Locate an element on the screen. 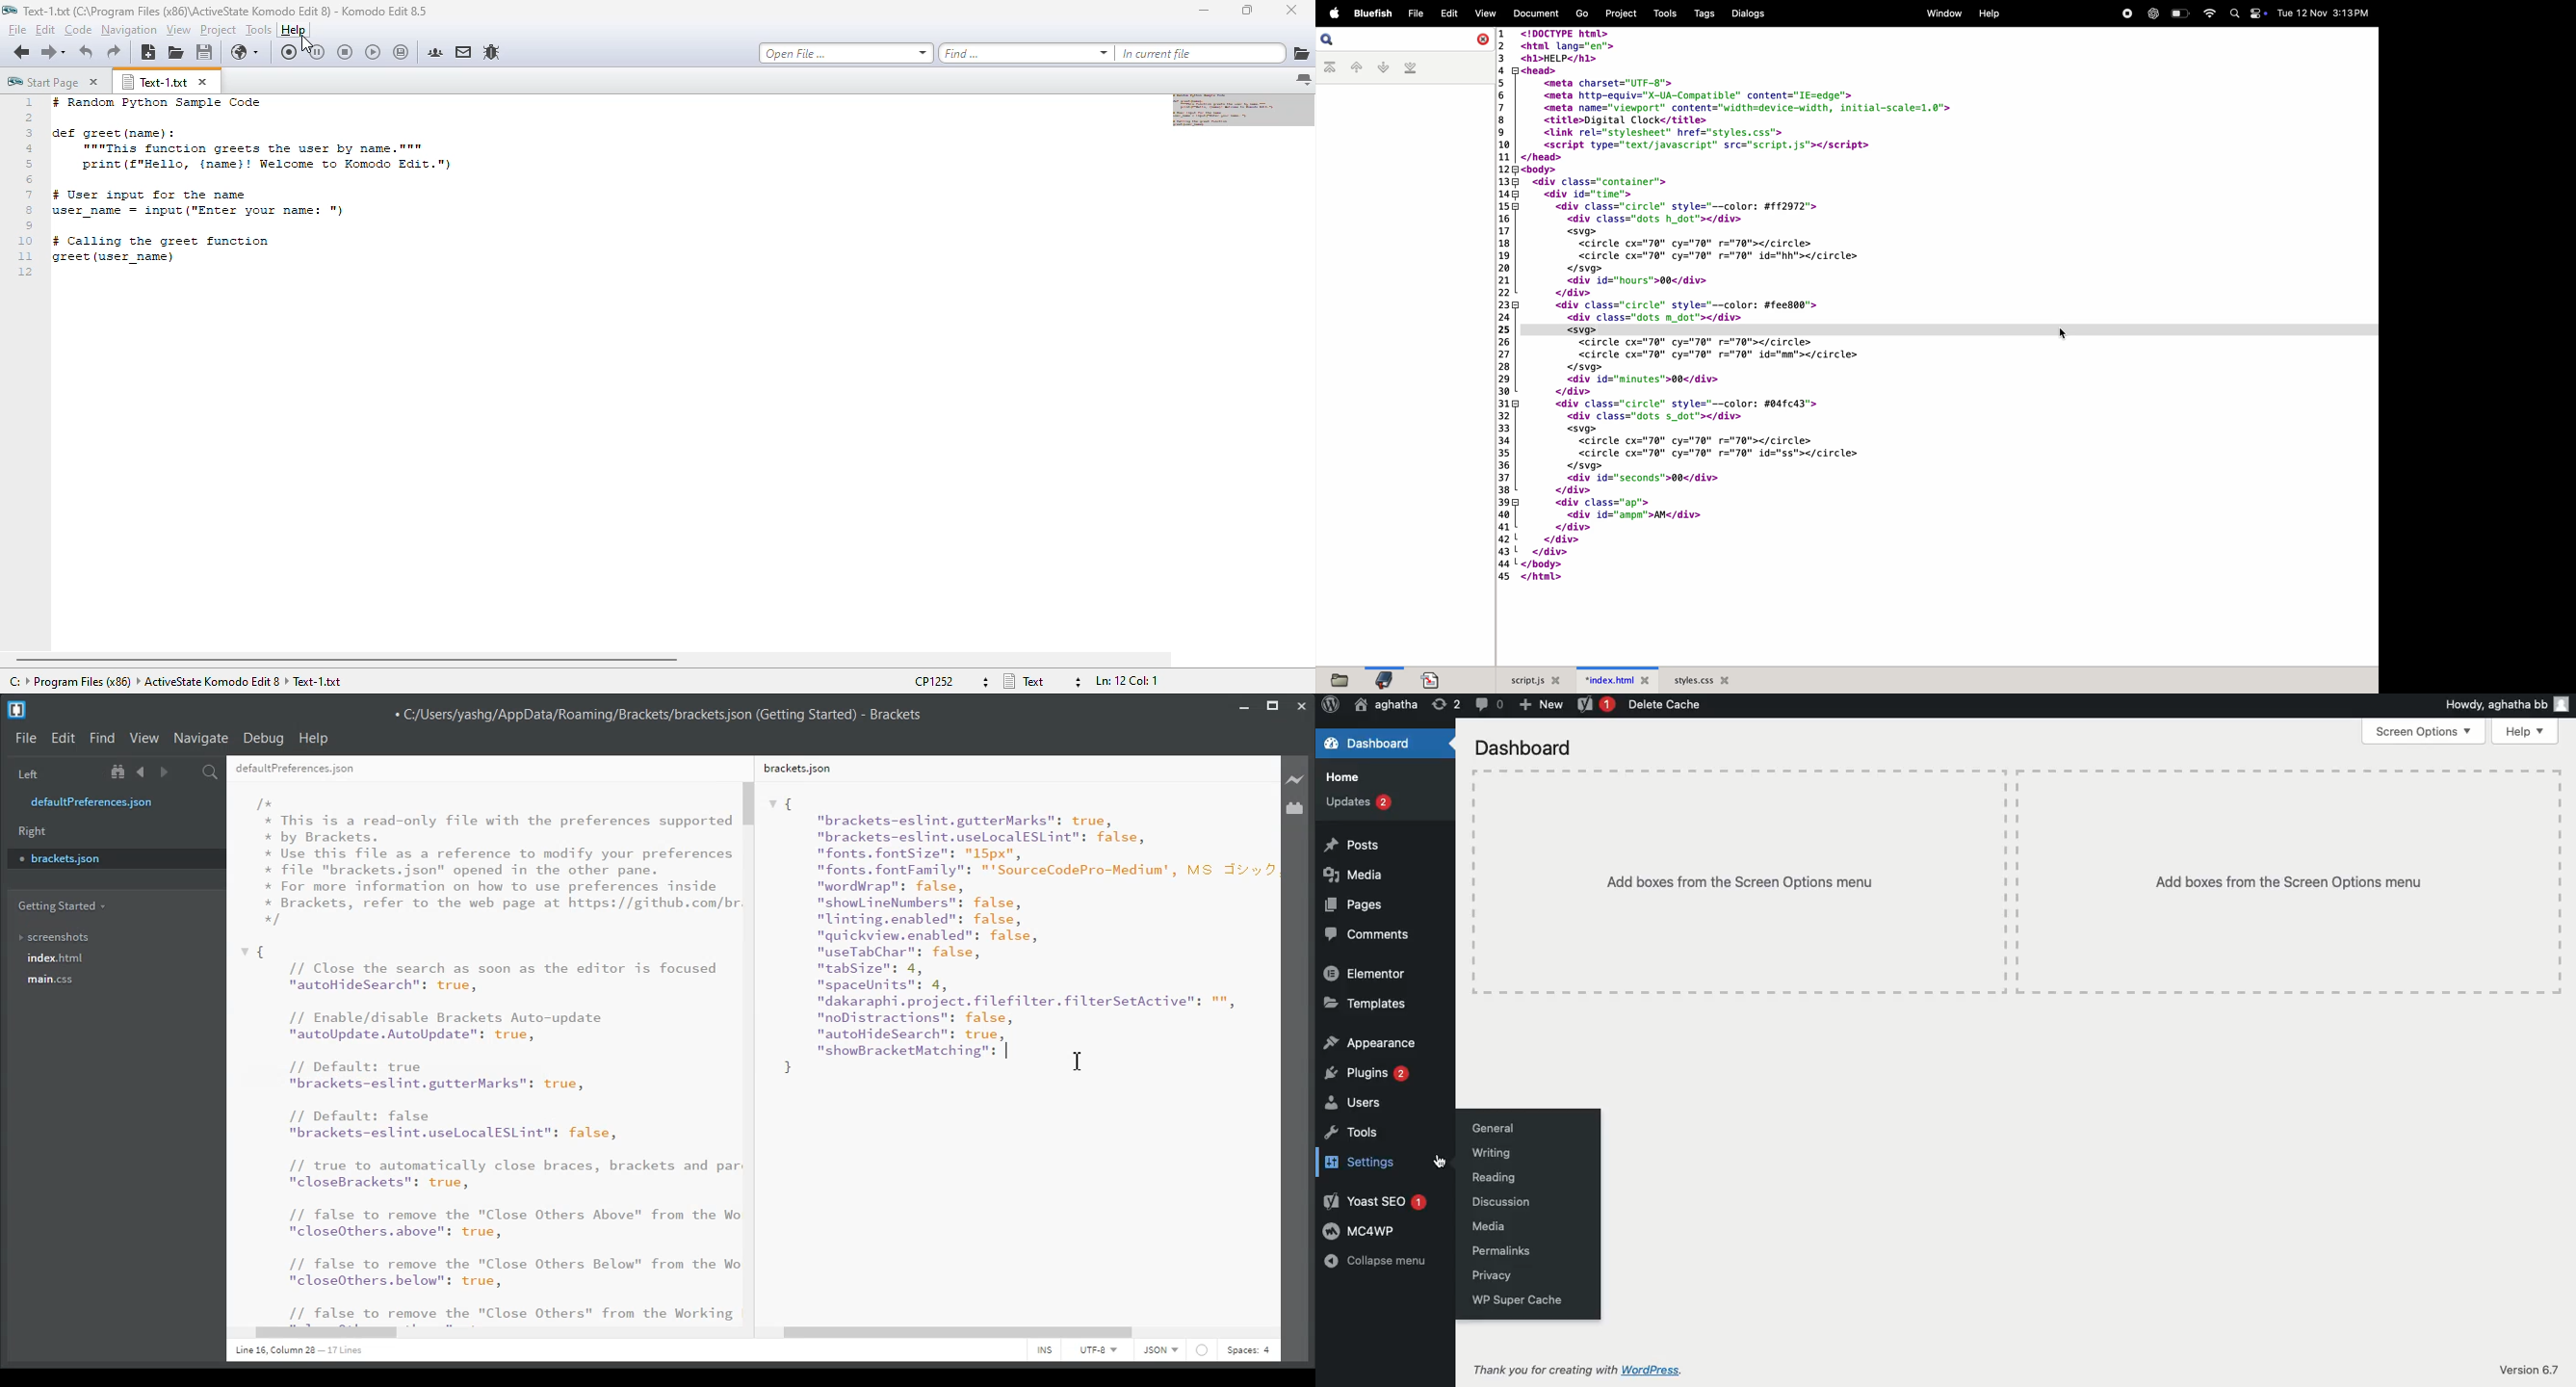 The height and width of the screenshot is (1400, 2576). go back one location is located at coordinates (22, 51).